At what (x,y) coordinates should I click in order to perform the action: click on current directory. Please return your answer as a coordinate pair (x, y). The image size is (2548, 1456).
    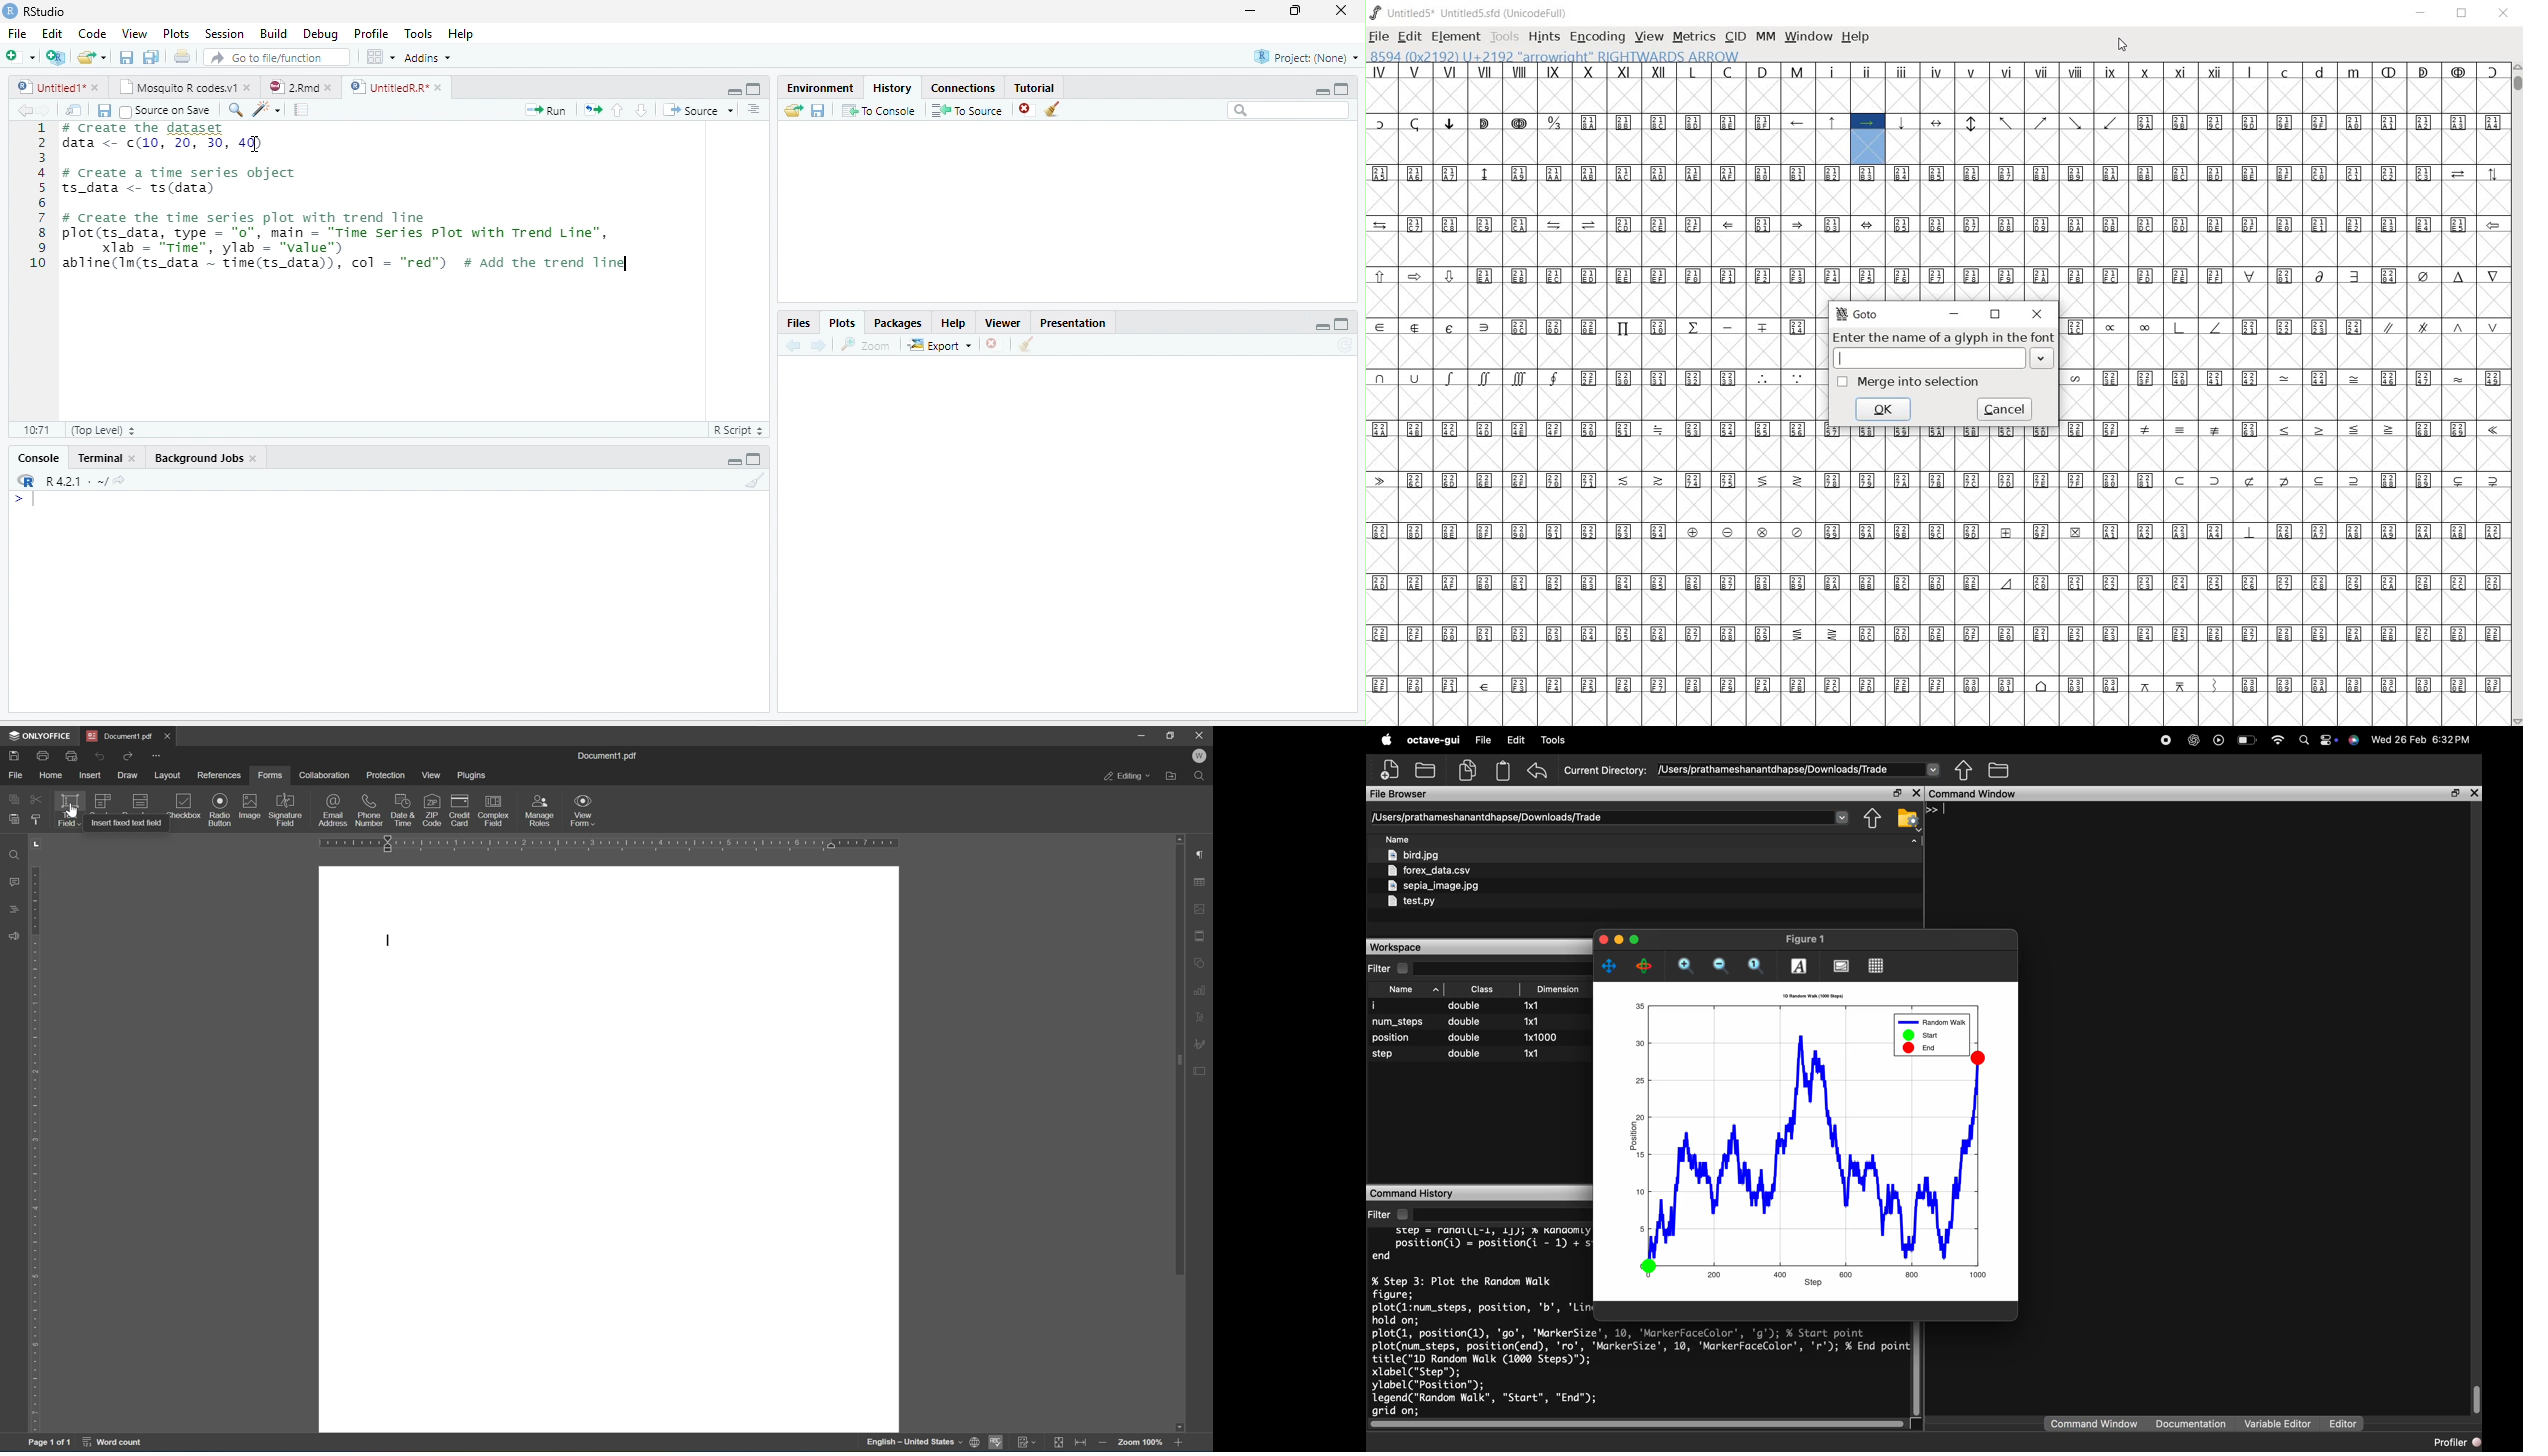
    Looking at the image, I should click on (1752, 770).